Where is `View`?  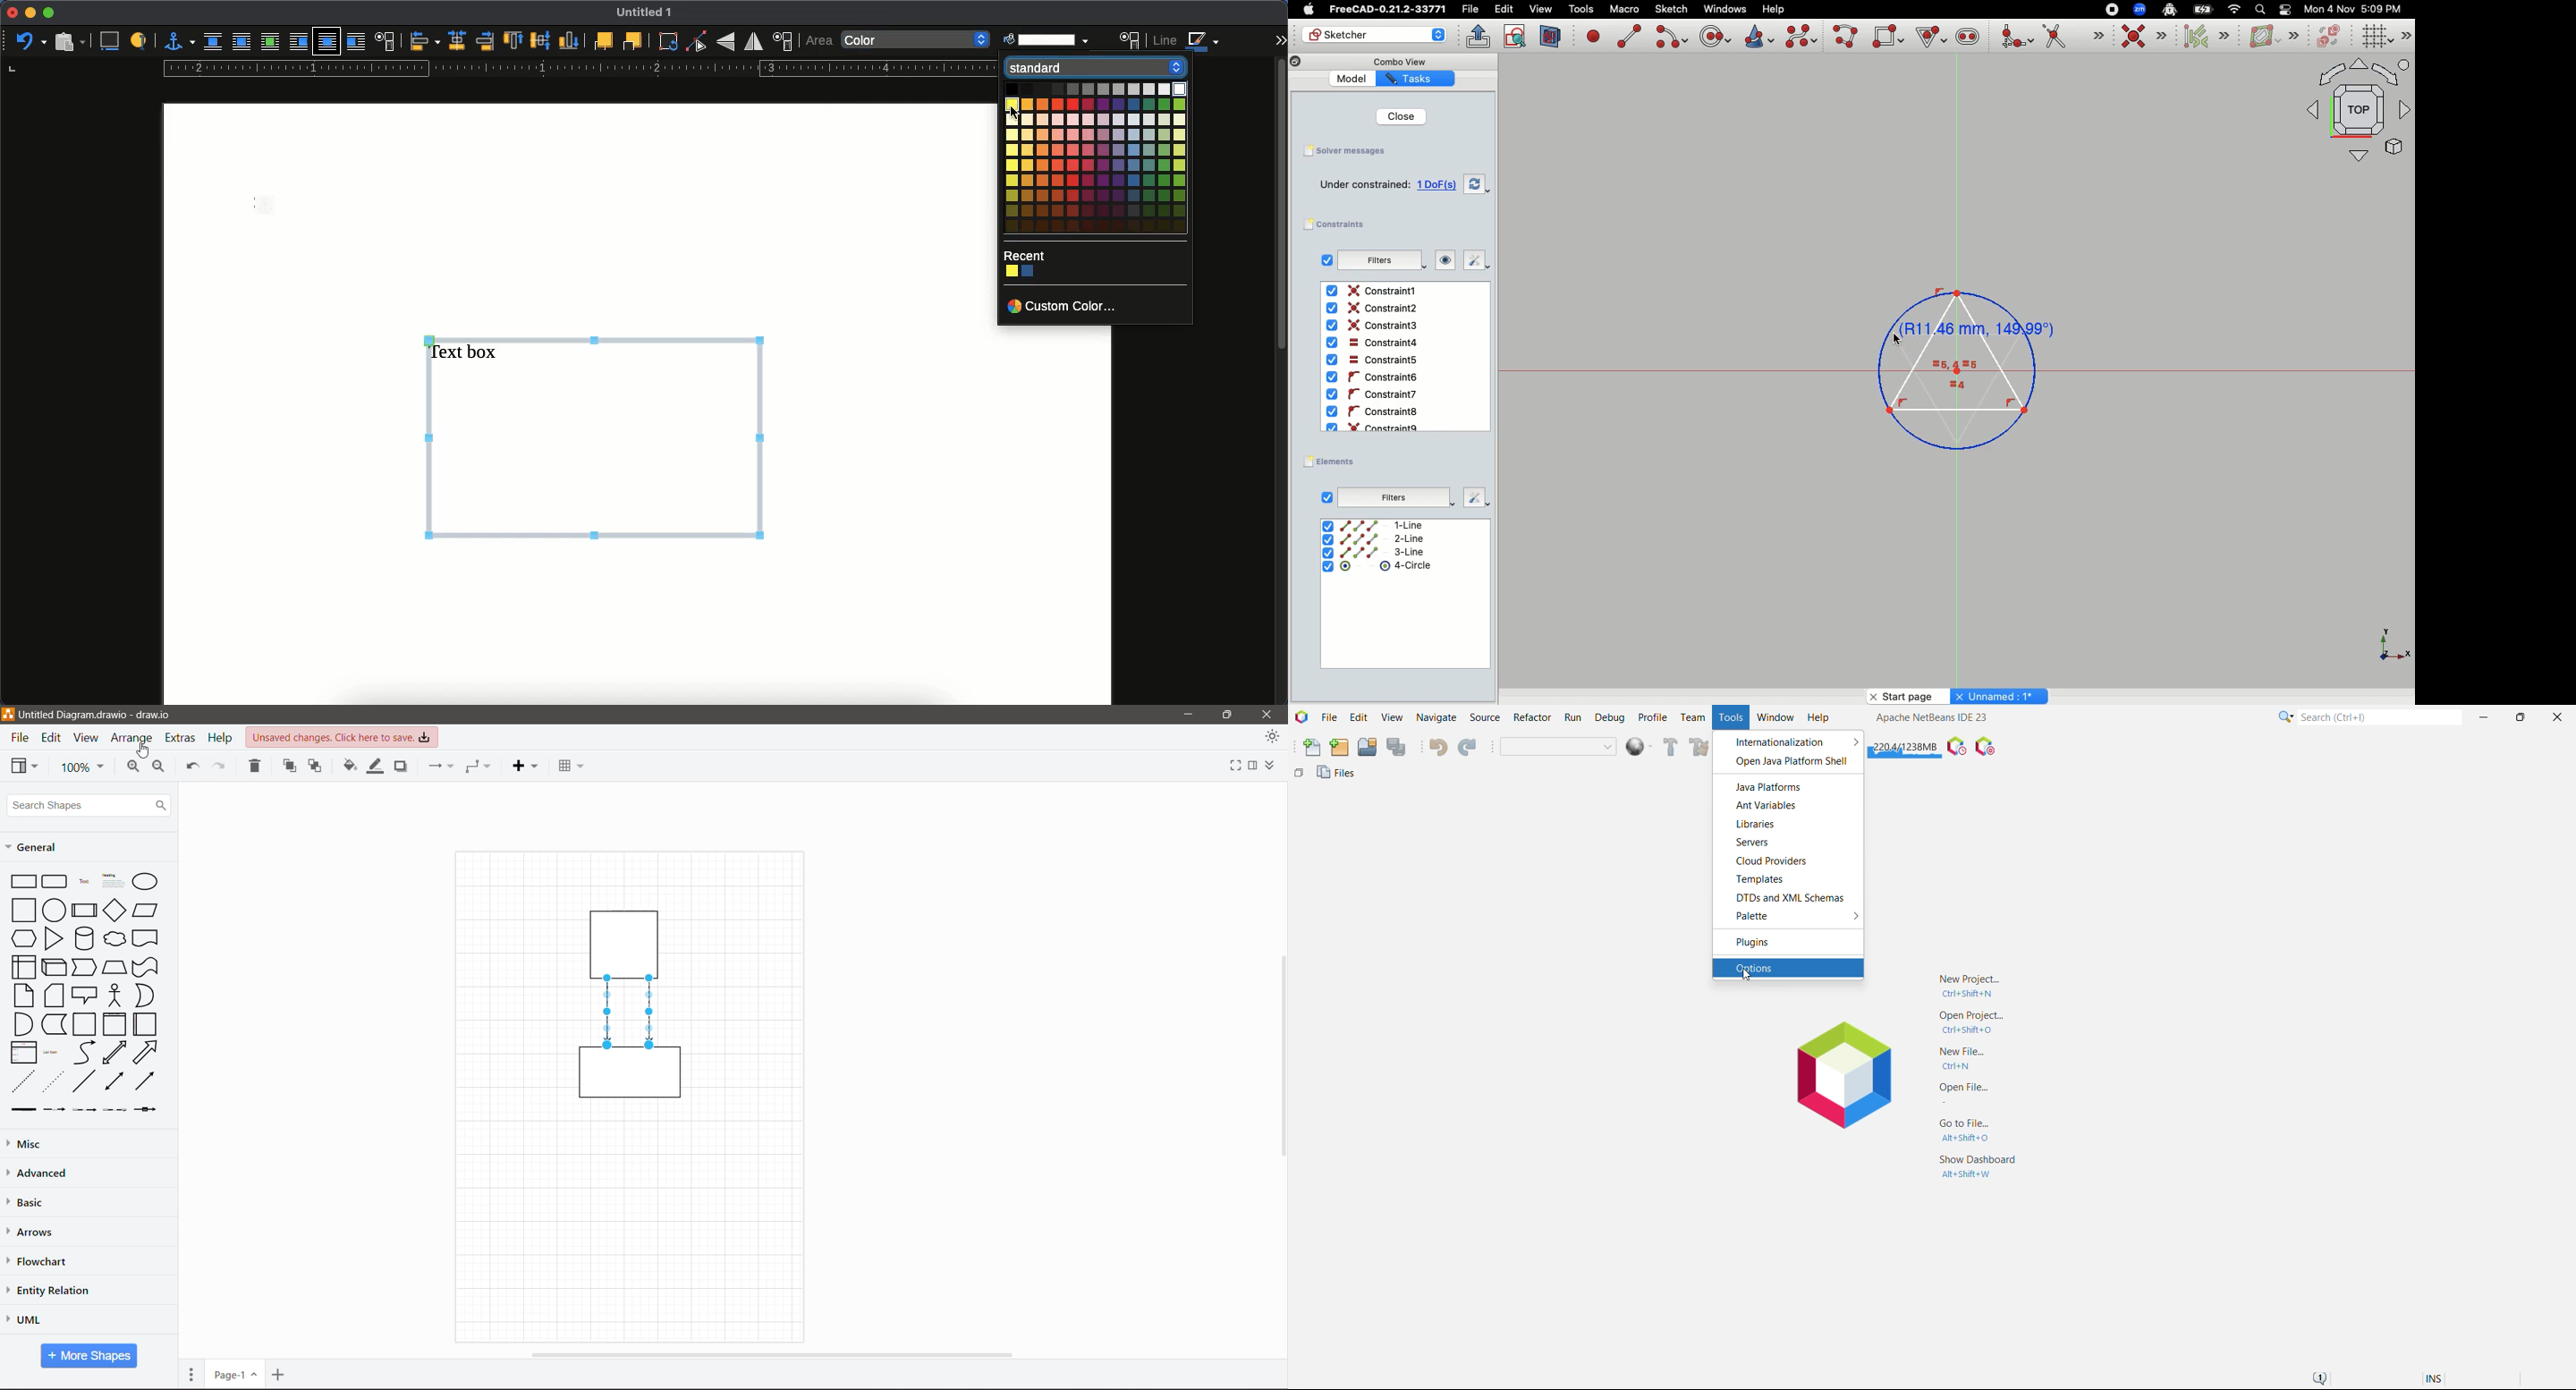
View is located at coordinates (86, 738).